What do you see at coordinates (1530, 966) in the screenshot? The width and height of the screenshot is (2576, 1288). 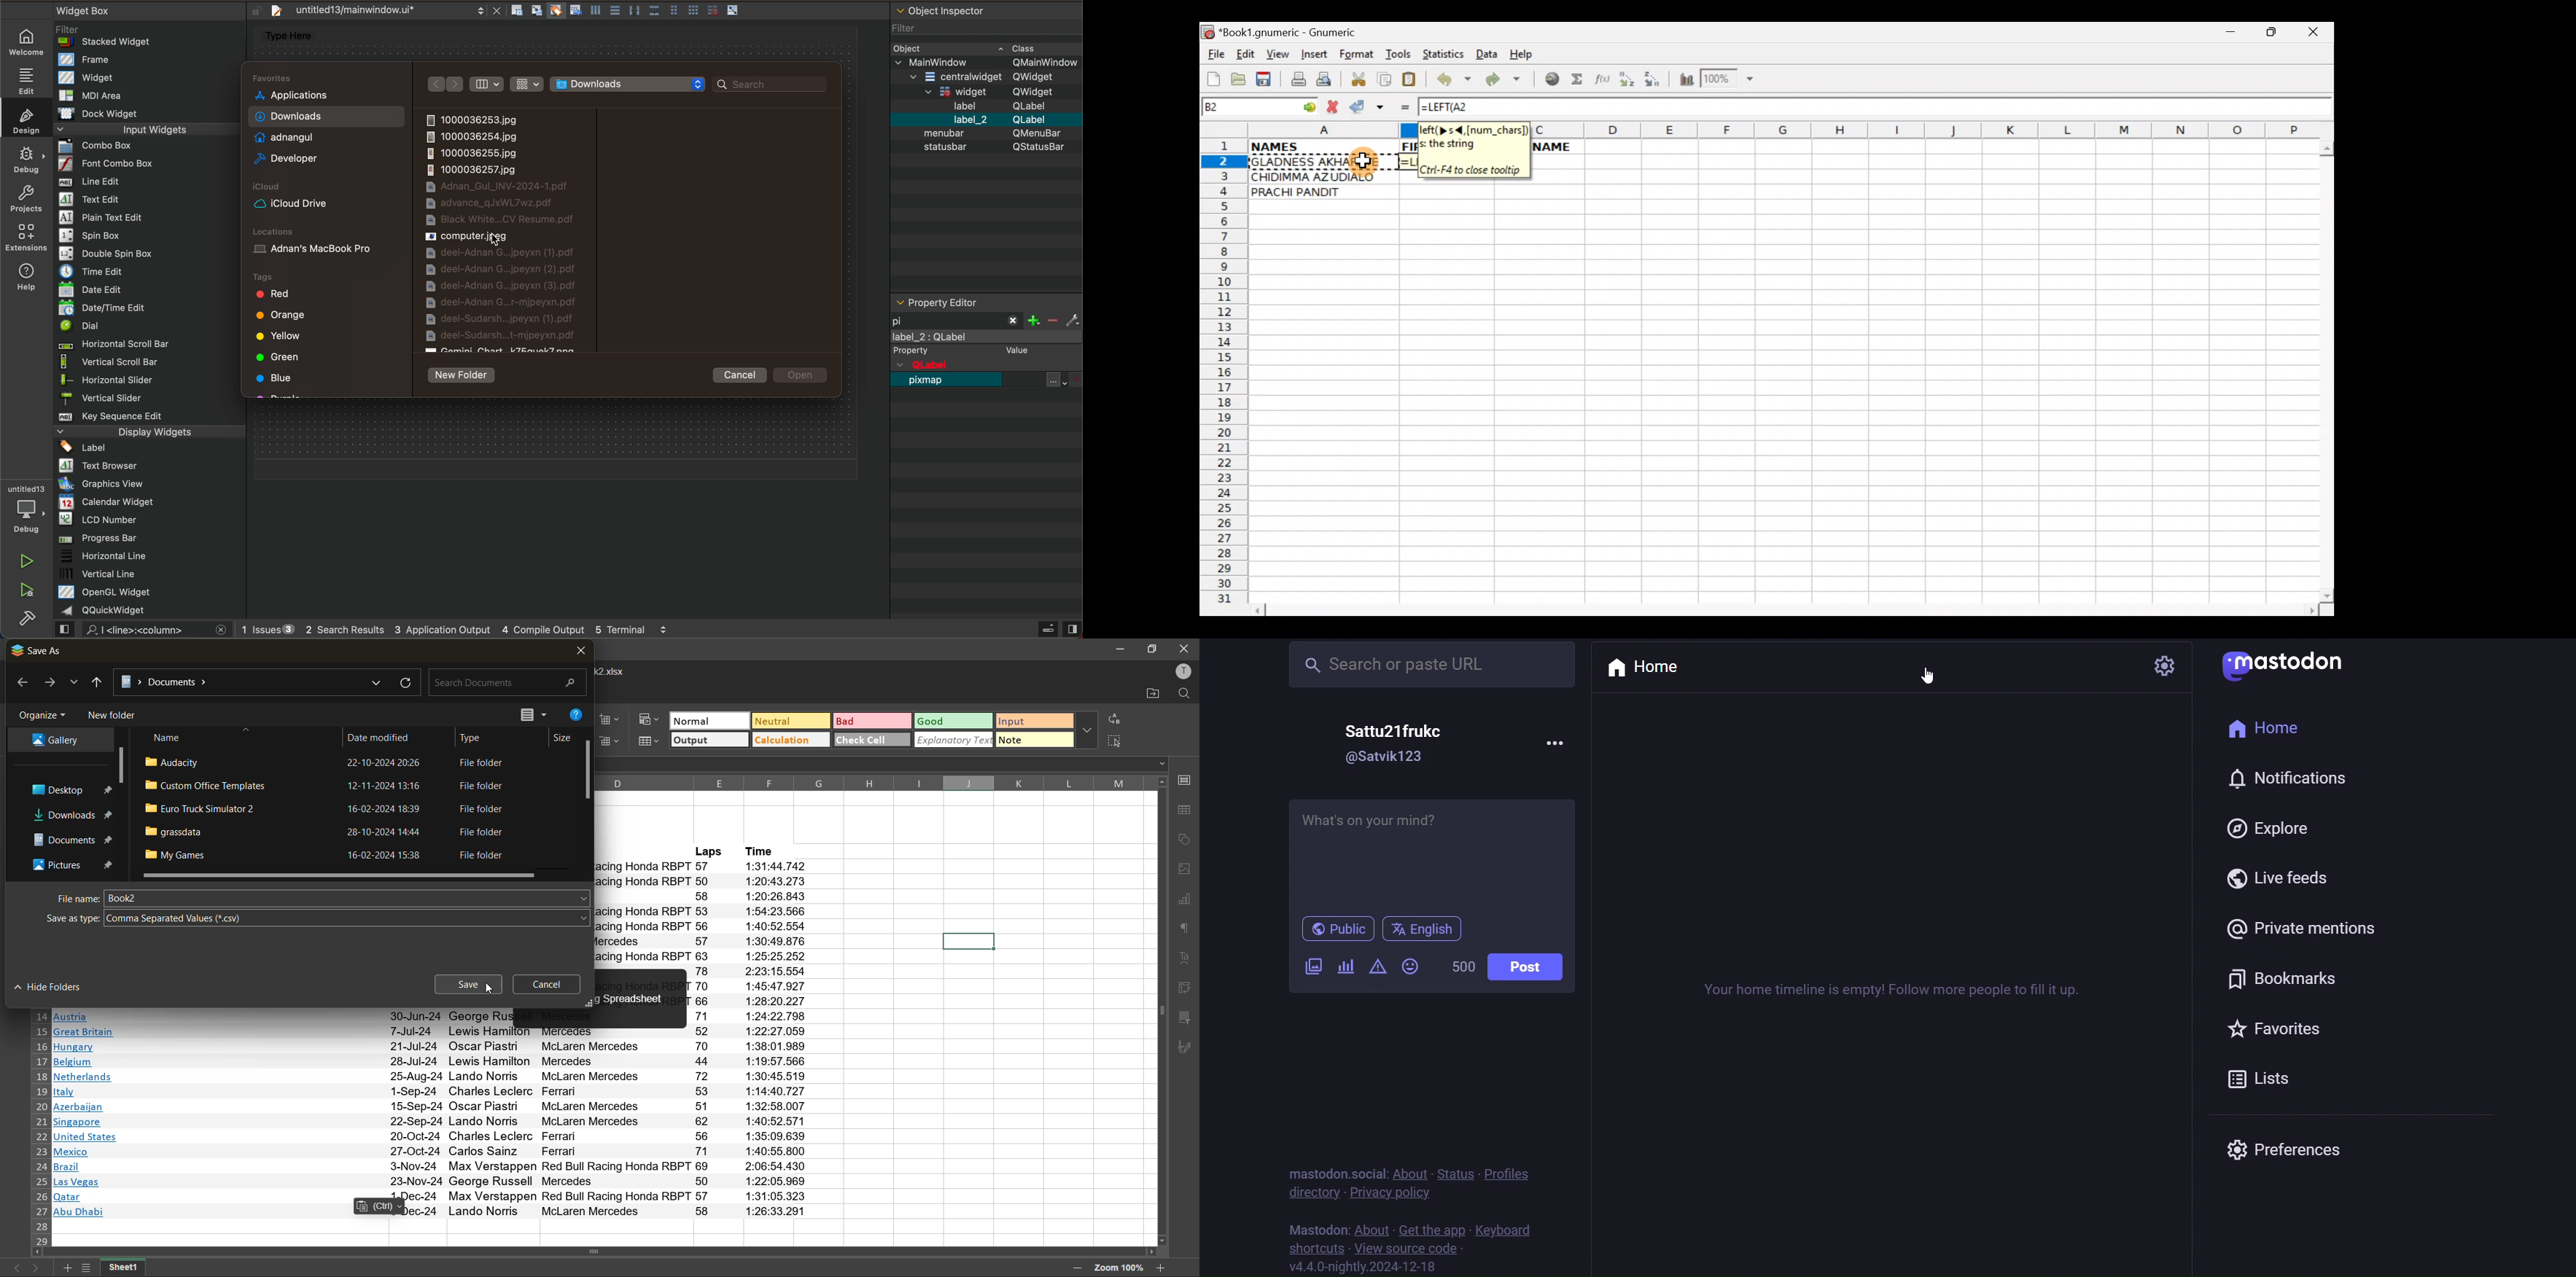 I see `post` at bounding box center [1530, 966].